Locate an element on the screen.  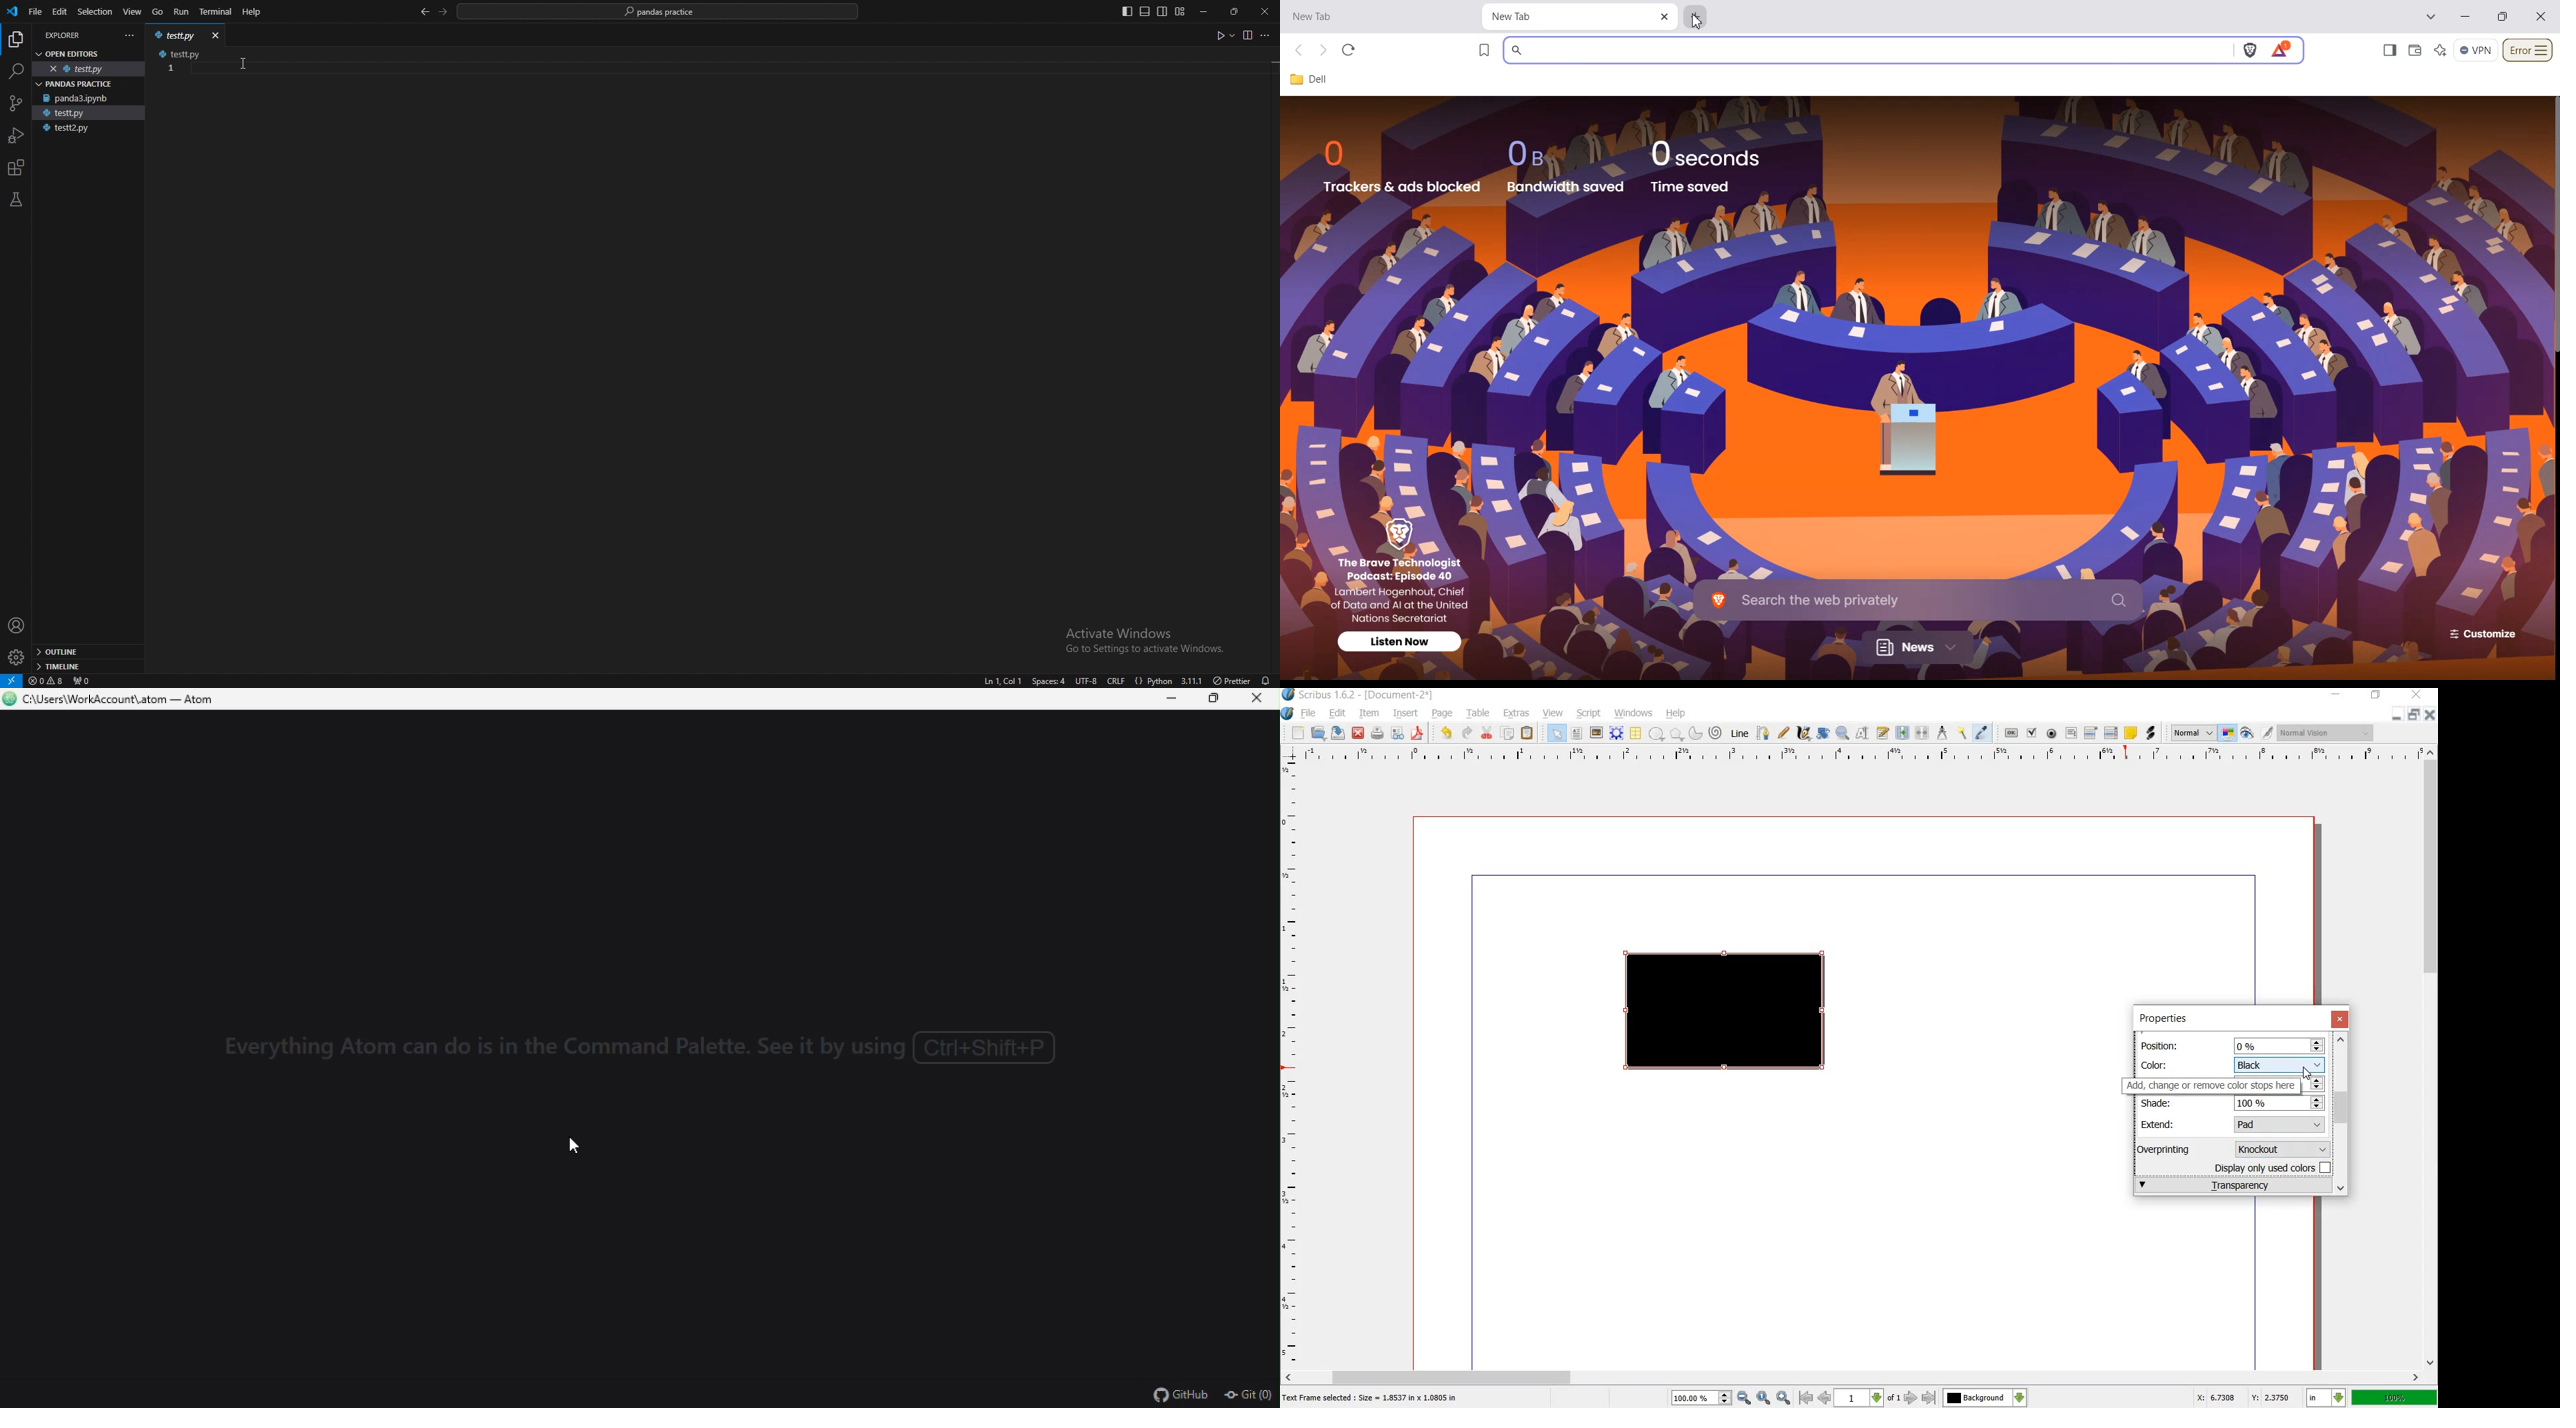
edit text with story editor is located at coordinates (1882, 733).